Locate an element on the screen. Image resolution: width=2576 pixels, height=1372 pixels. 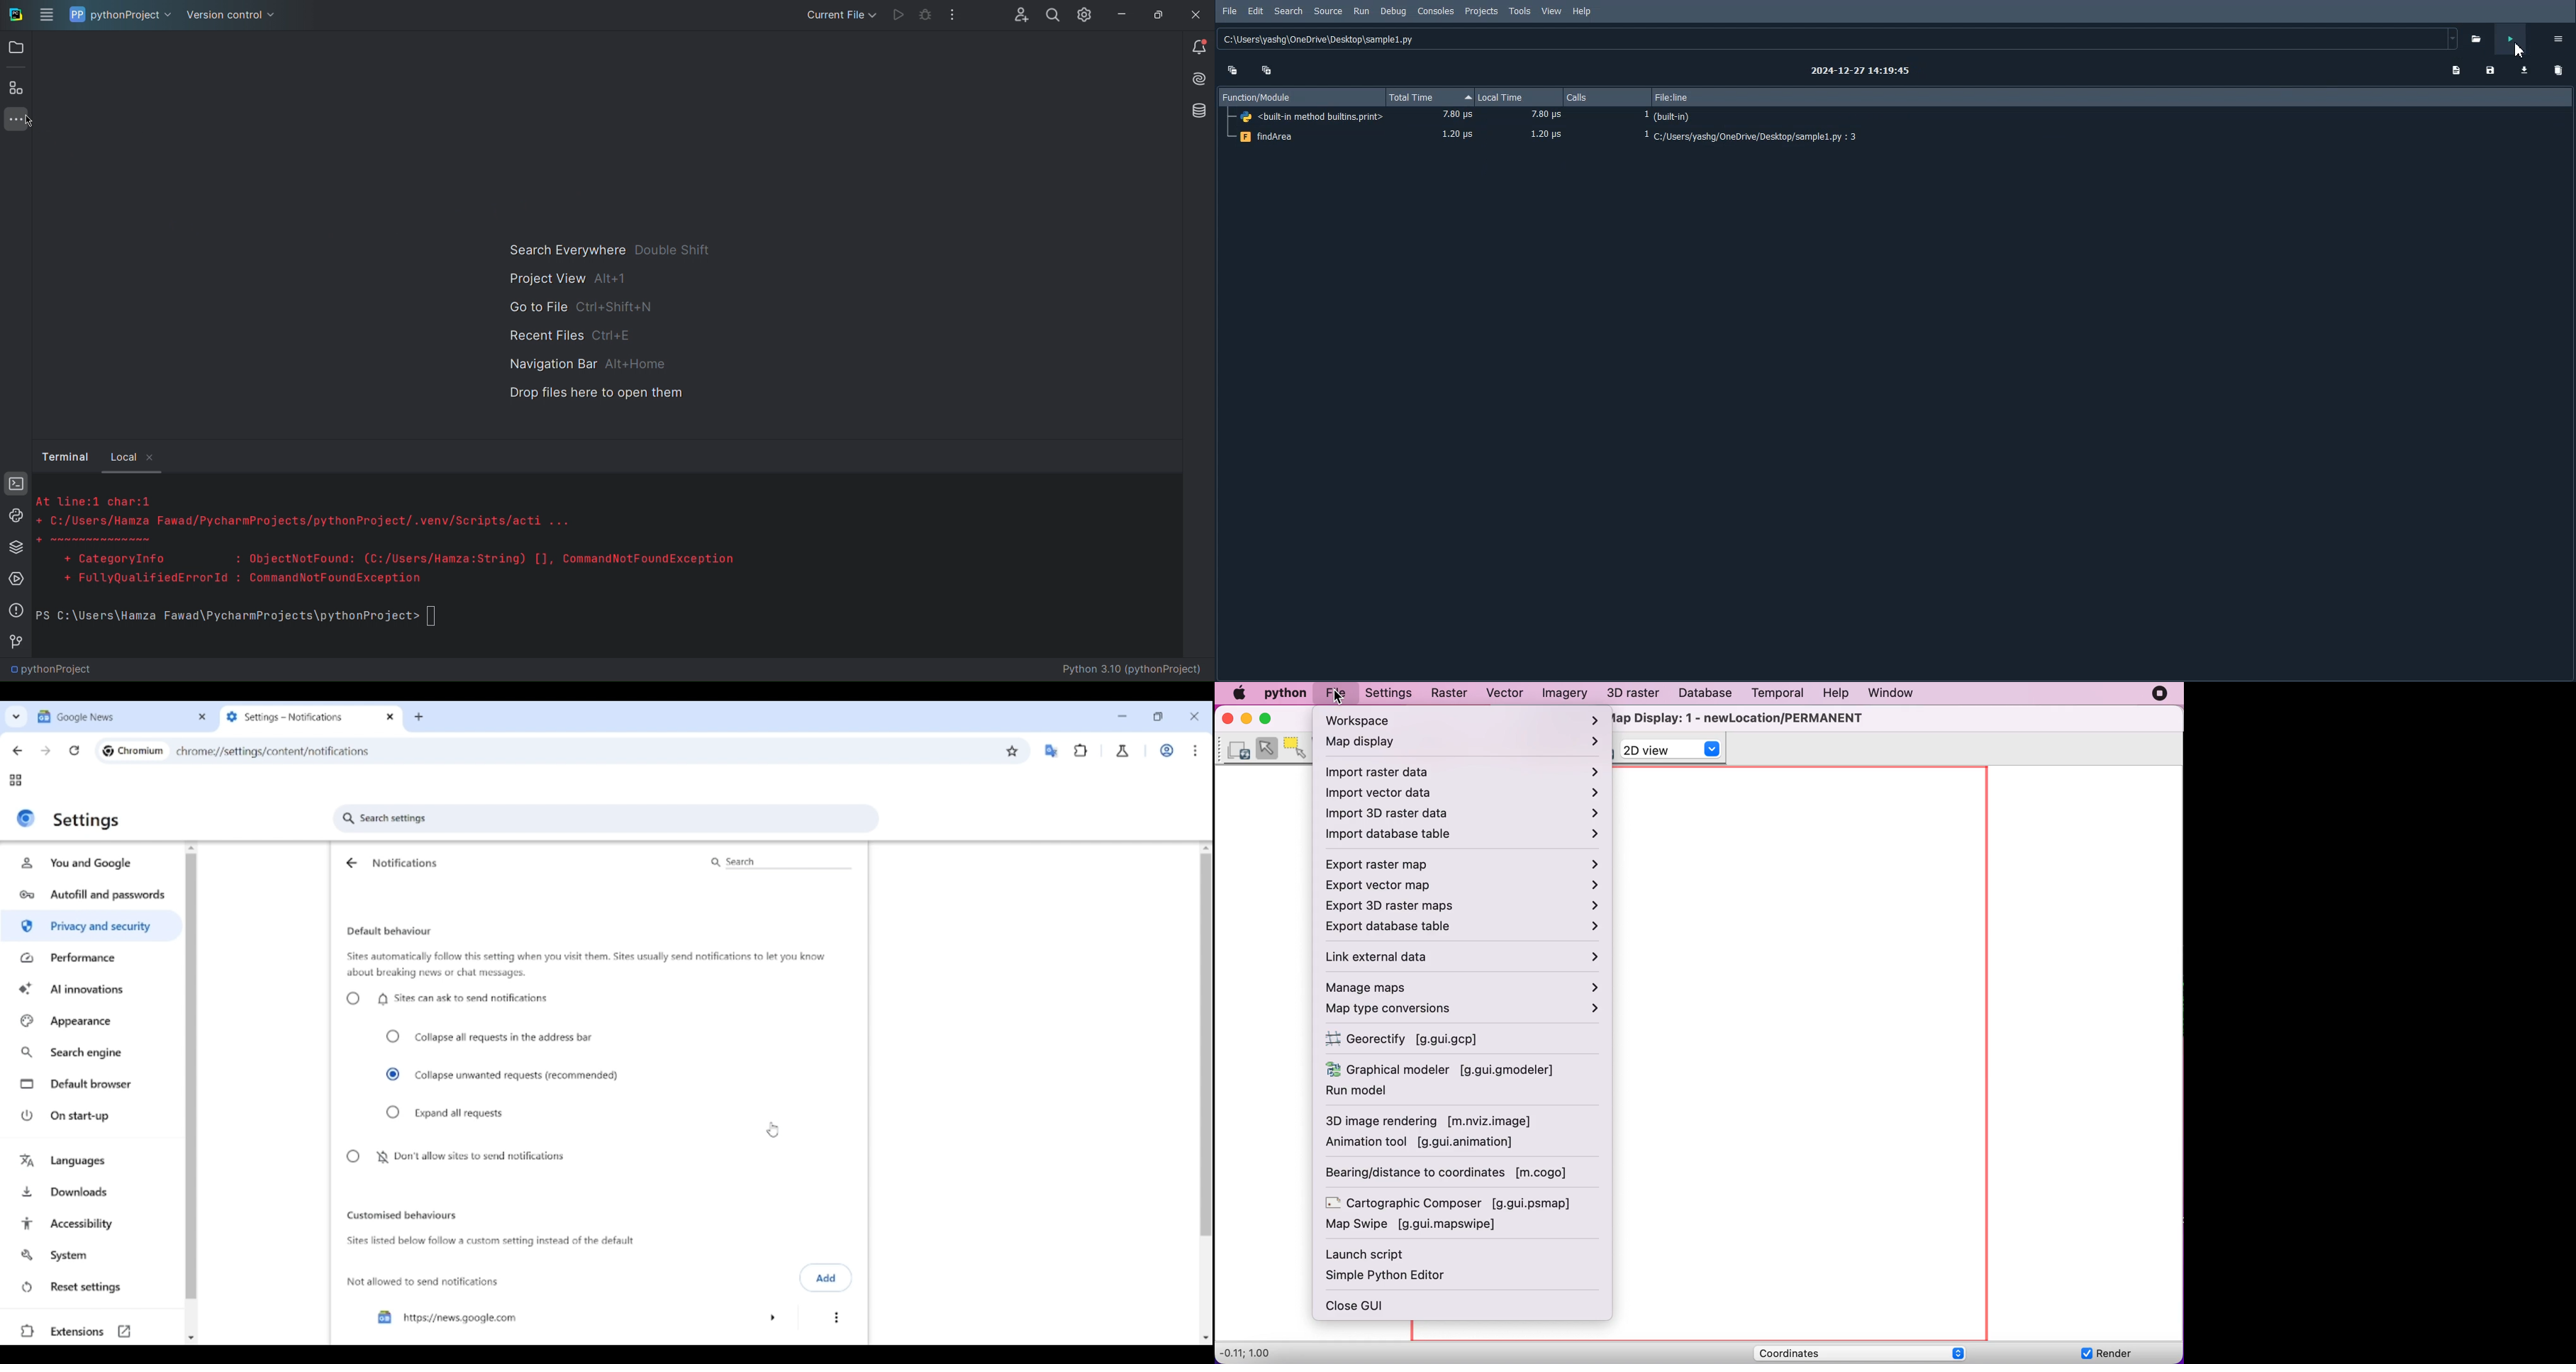
\At line:1 char:1+ C:/Users/Hamza Fawad/PycharmProjects/pythonProject/.venv/Scripts/acti ...SEER+ CategoryInfo : ObjectNotFound: (C:/Users/Hamza:String) [], CommandNotFoundException+ FullyQualifiedErrorId : CommandNotFoundException  is located at coordinates (404, 542).